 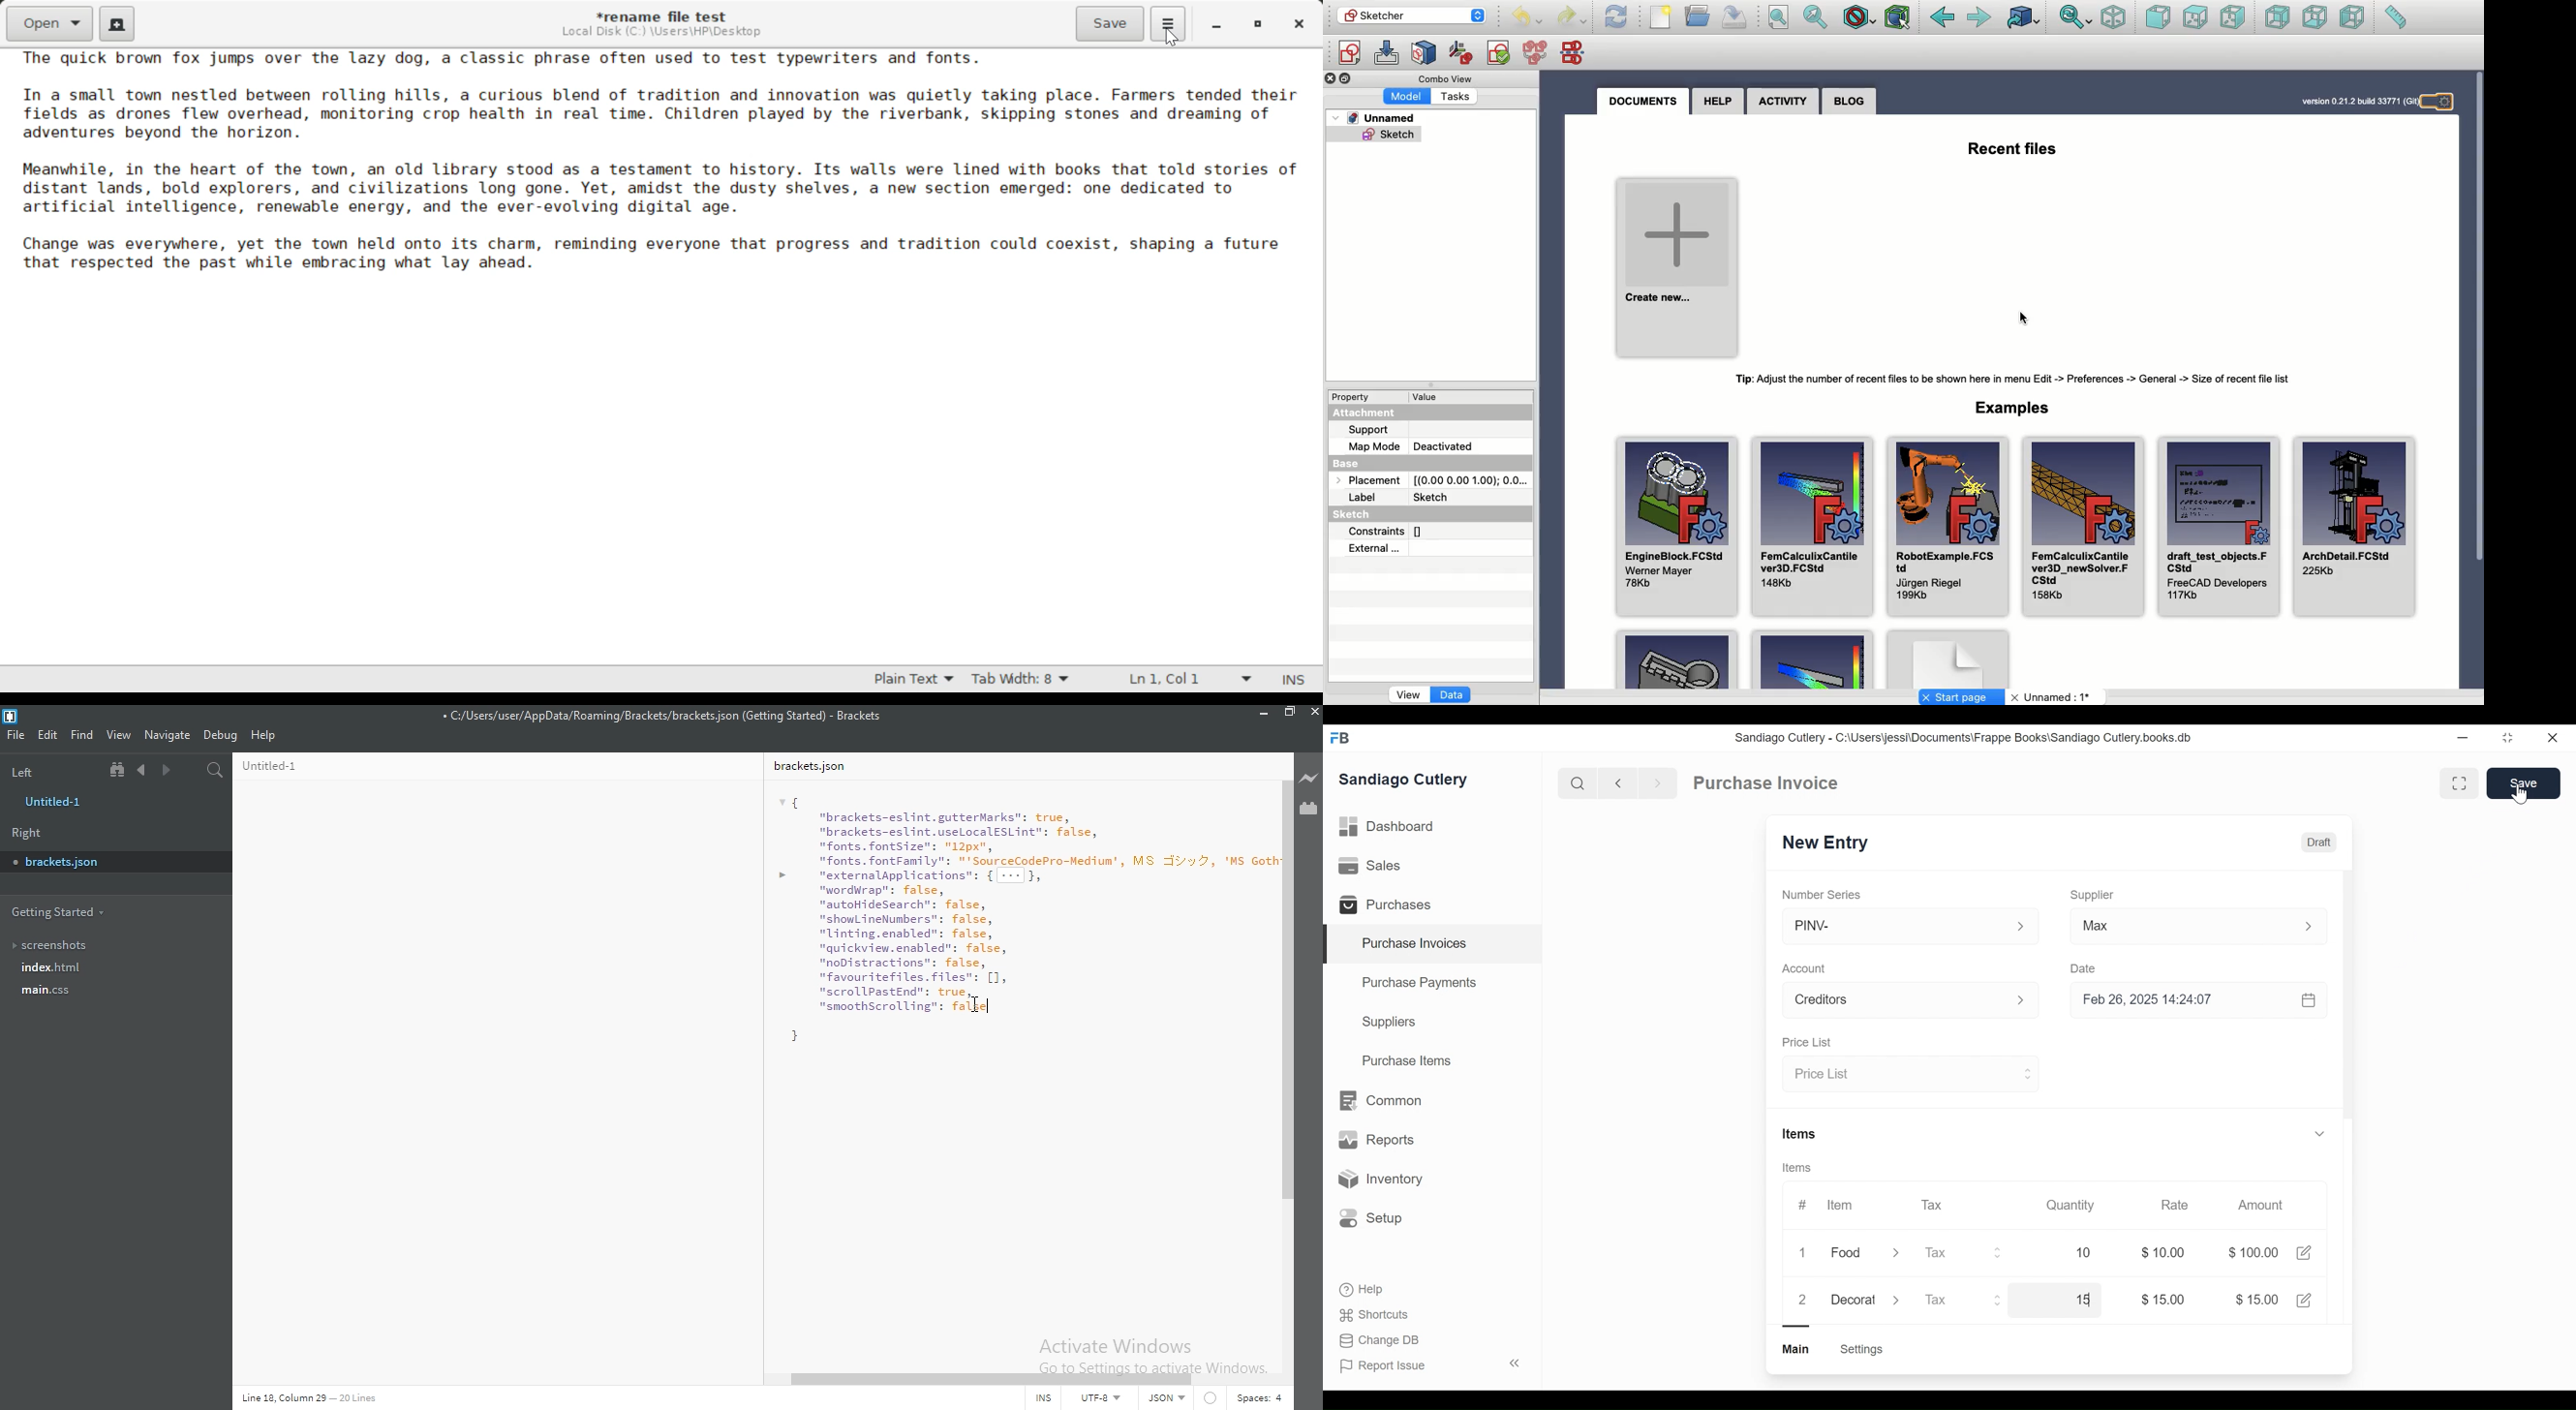 What do you see at coordinates (1421, 984) in the screenshot?
I see `Purchase Payments` at bounding box center [1421, 984].